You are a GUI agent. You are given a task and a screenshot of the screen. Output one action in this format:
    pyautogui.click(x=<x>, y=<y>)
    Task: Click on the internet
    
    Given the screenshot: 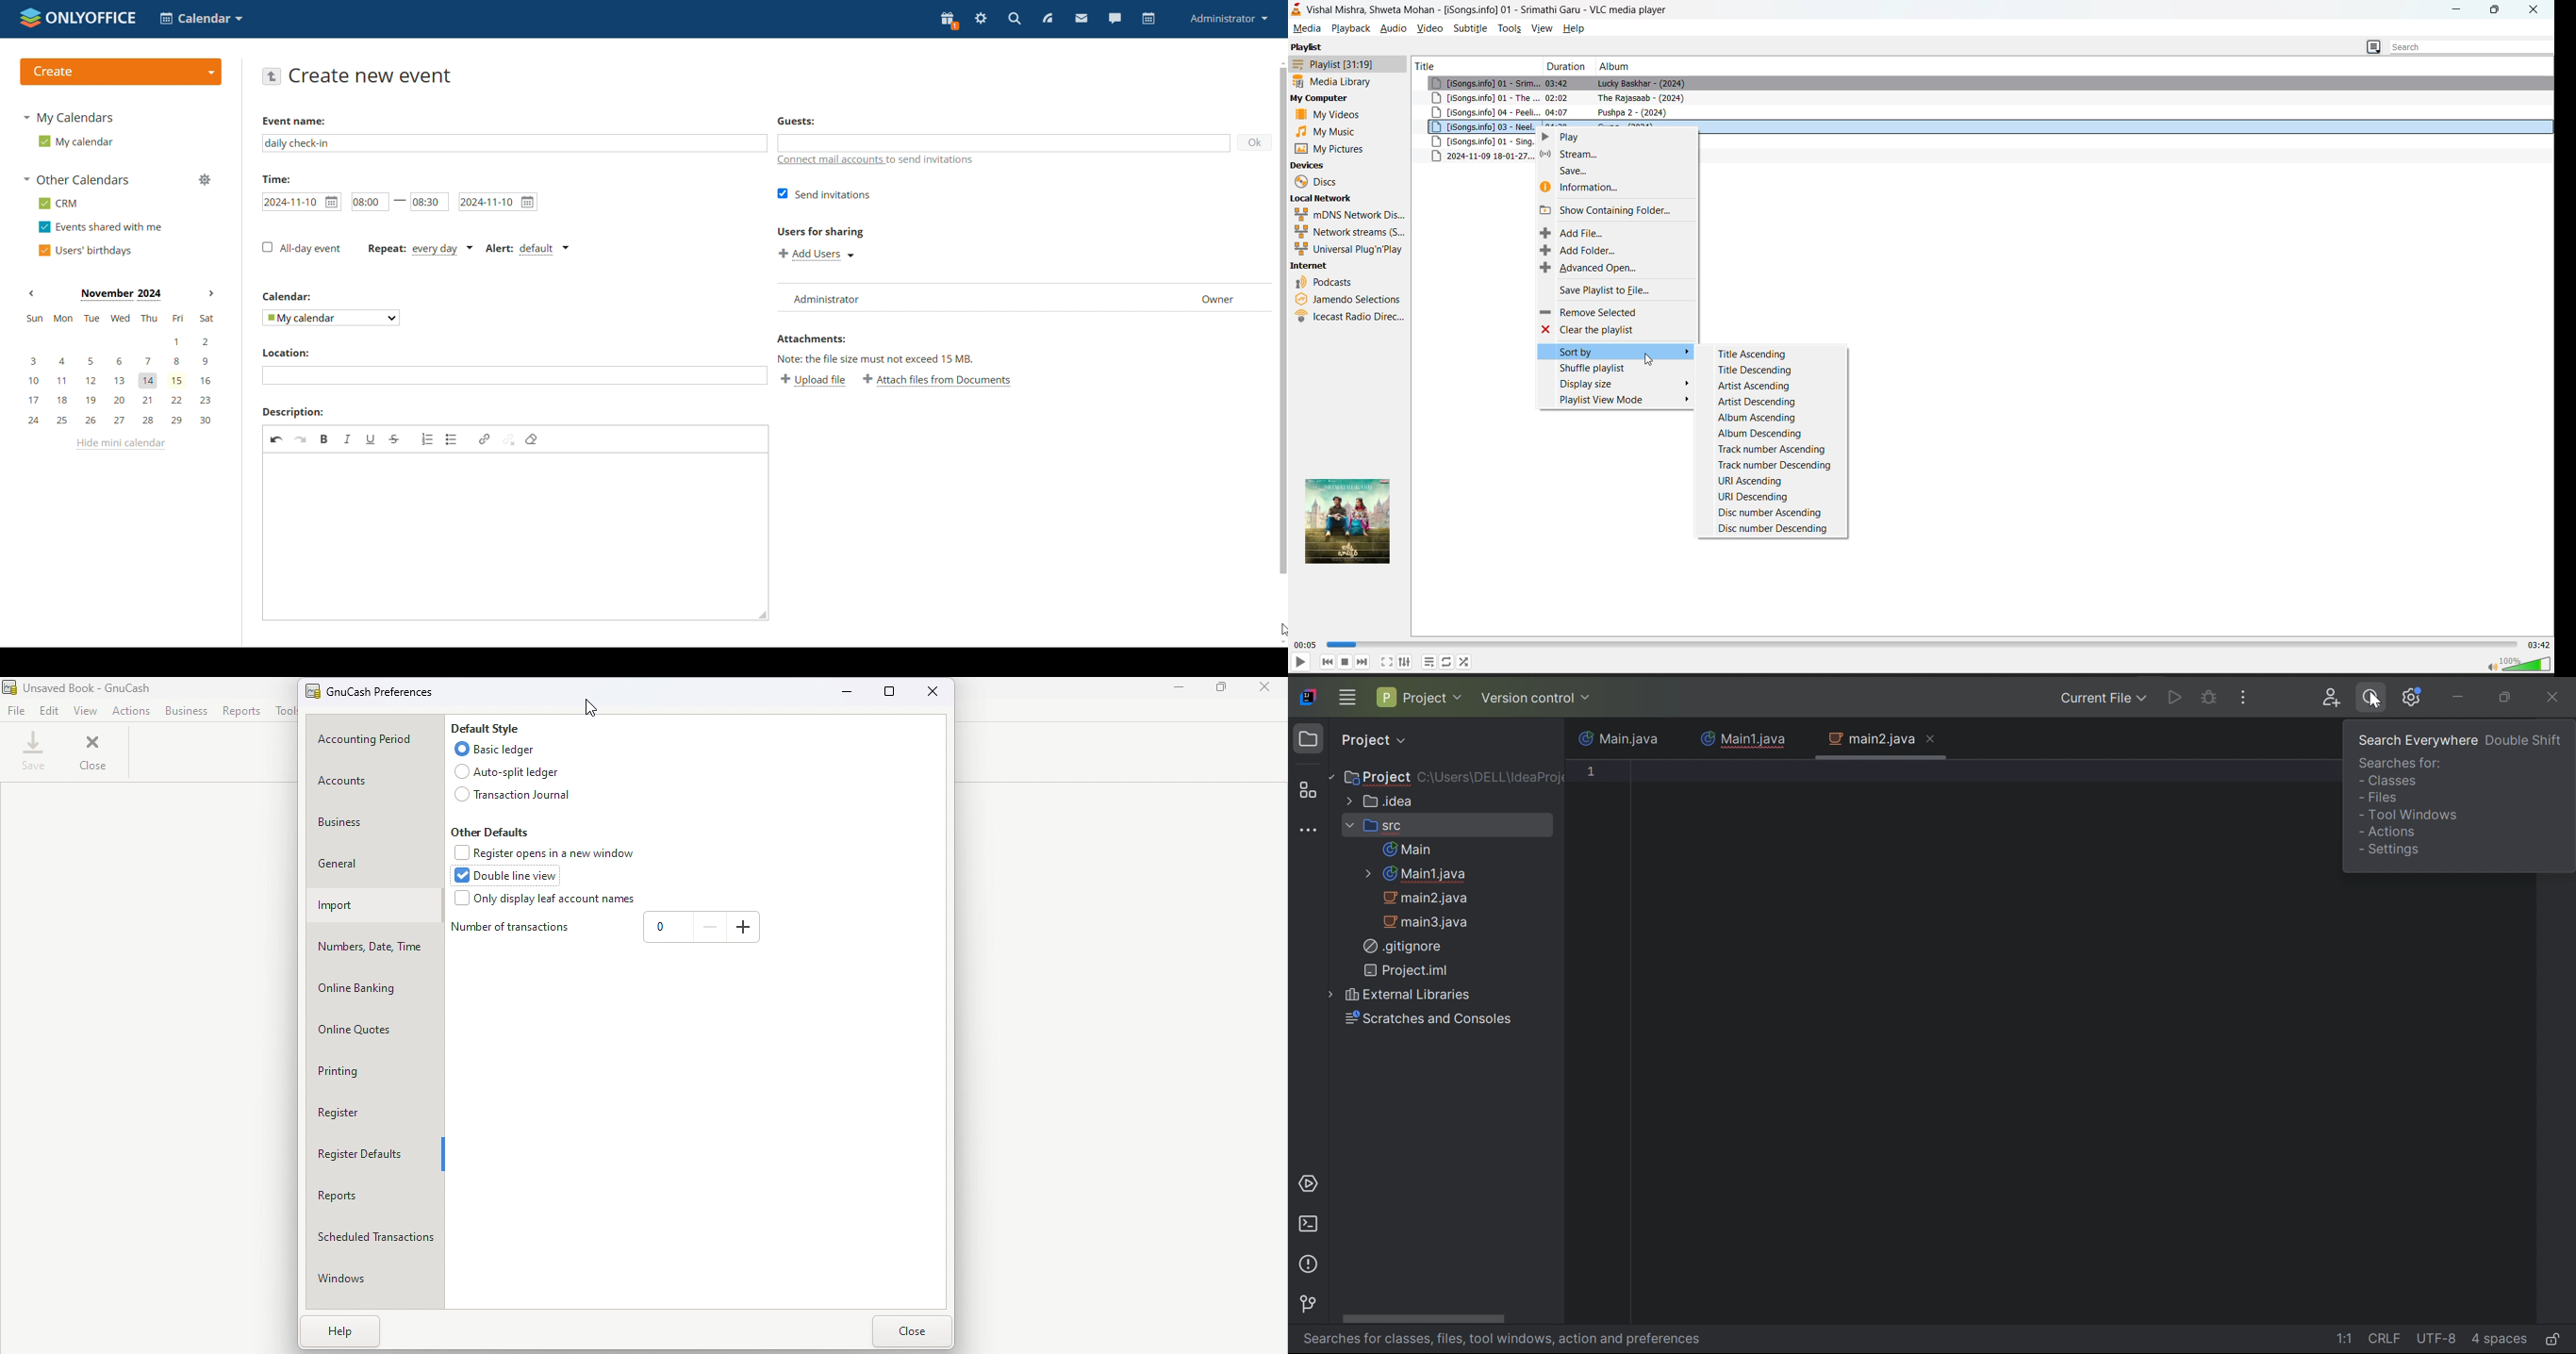 What is the action you would take?
    pyautogui.click(x=1309, y=266)
    